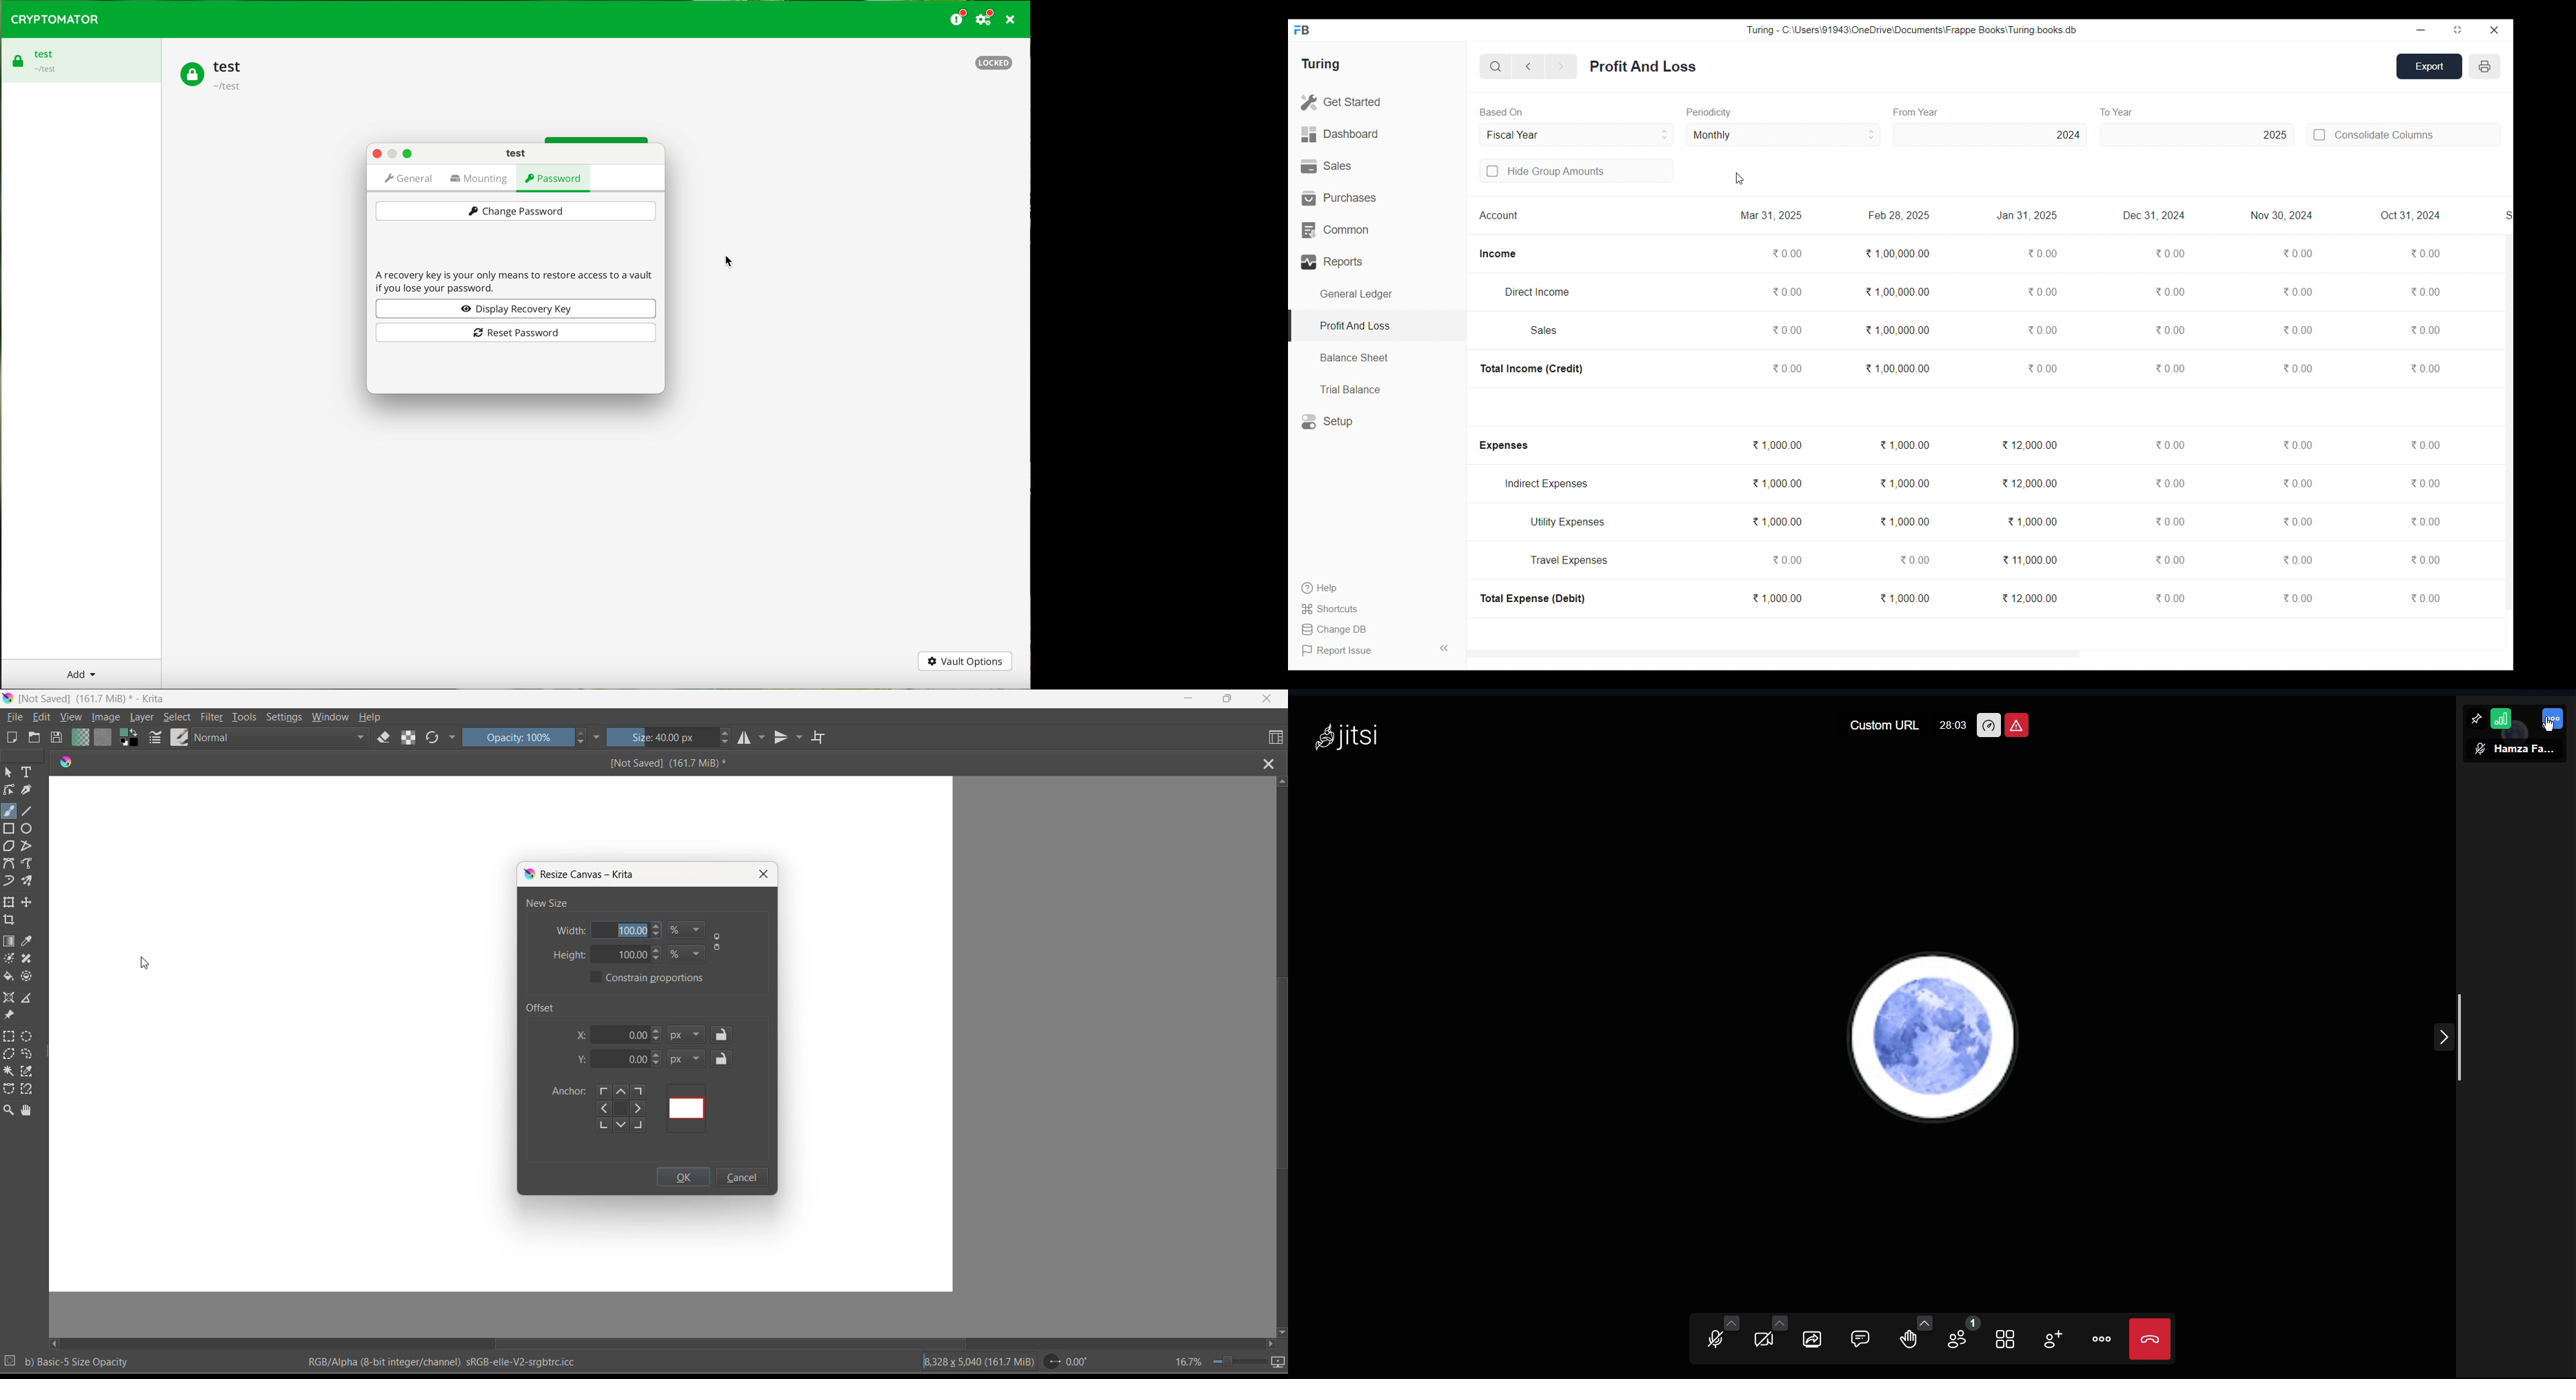 The image size is (2576, 1400). Describe the element at coordinates (1187, 1360) in the screenshot. I see `zoom percentage` at that location.